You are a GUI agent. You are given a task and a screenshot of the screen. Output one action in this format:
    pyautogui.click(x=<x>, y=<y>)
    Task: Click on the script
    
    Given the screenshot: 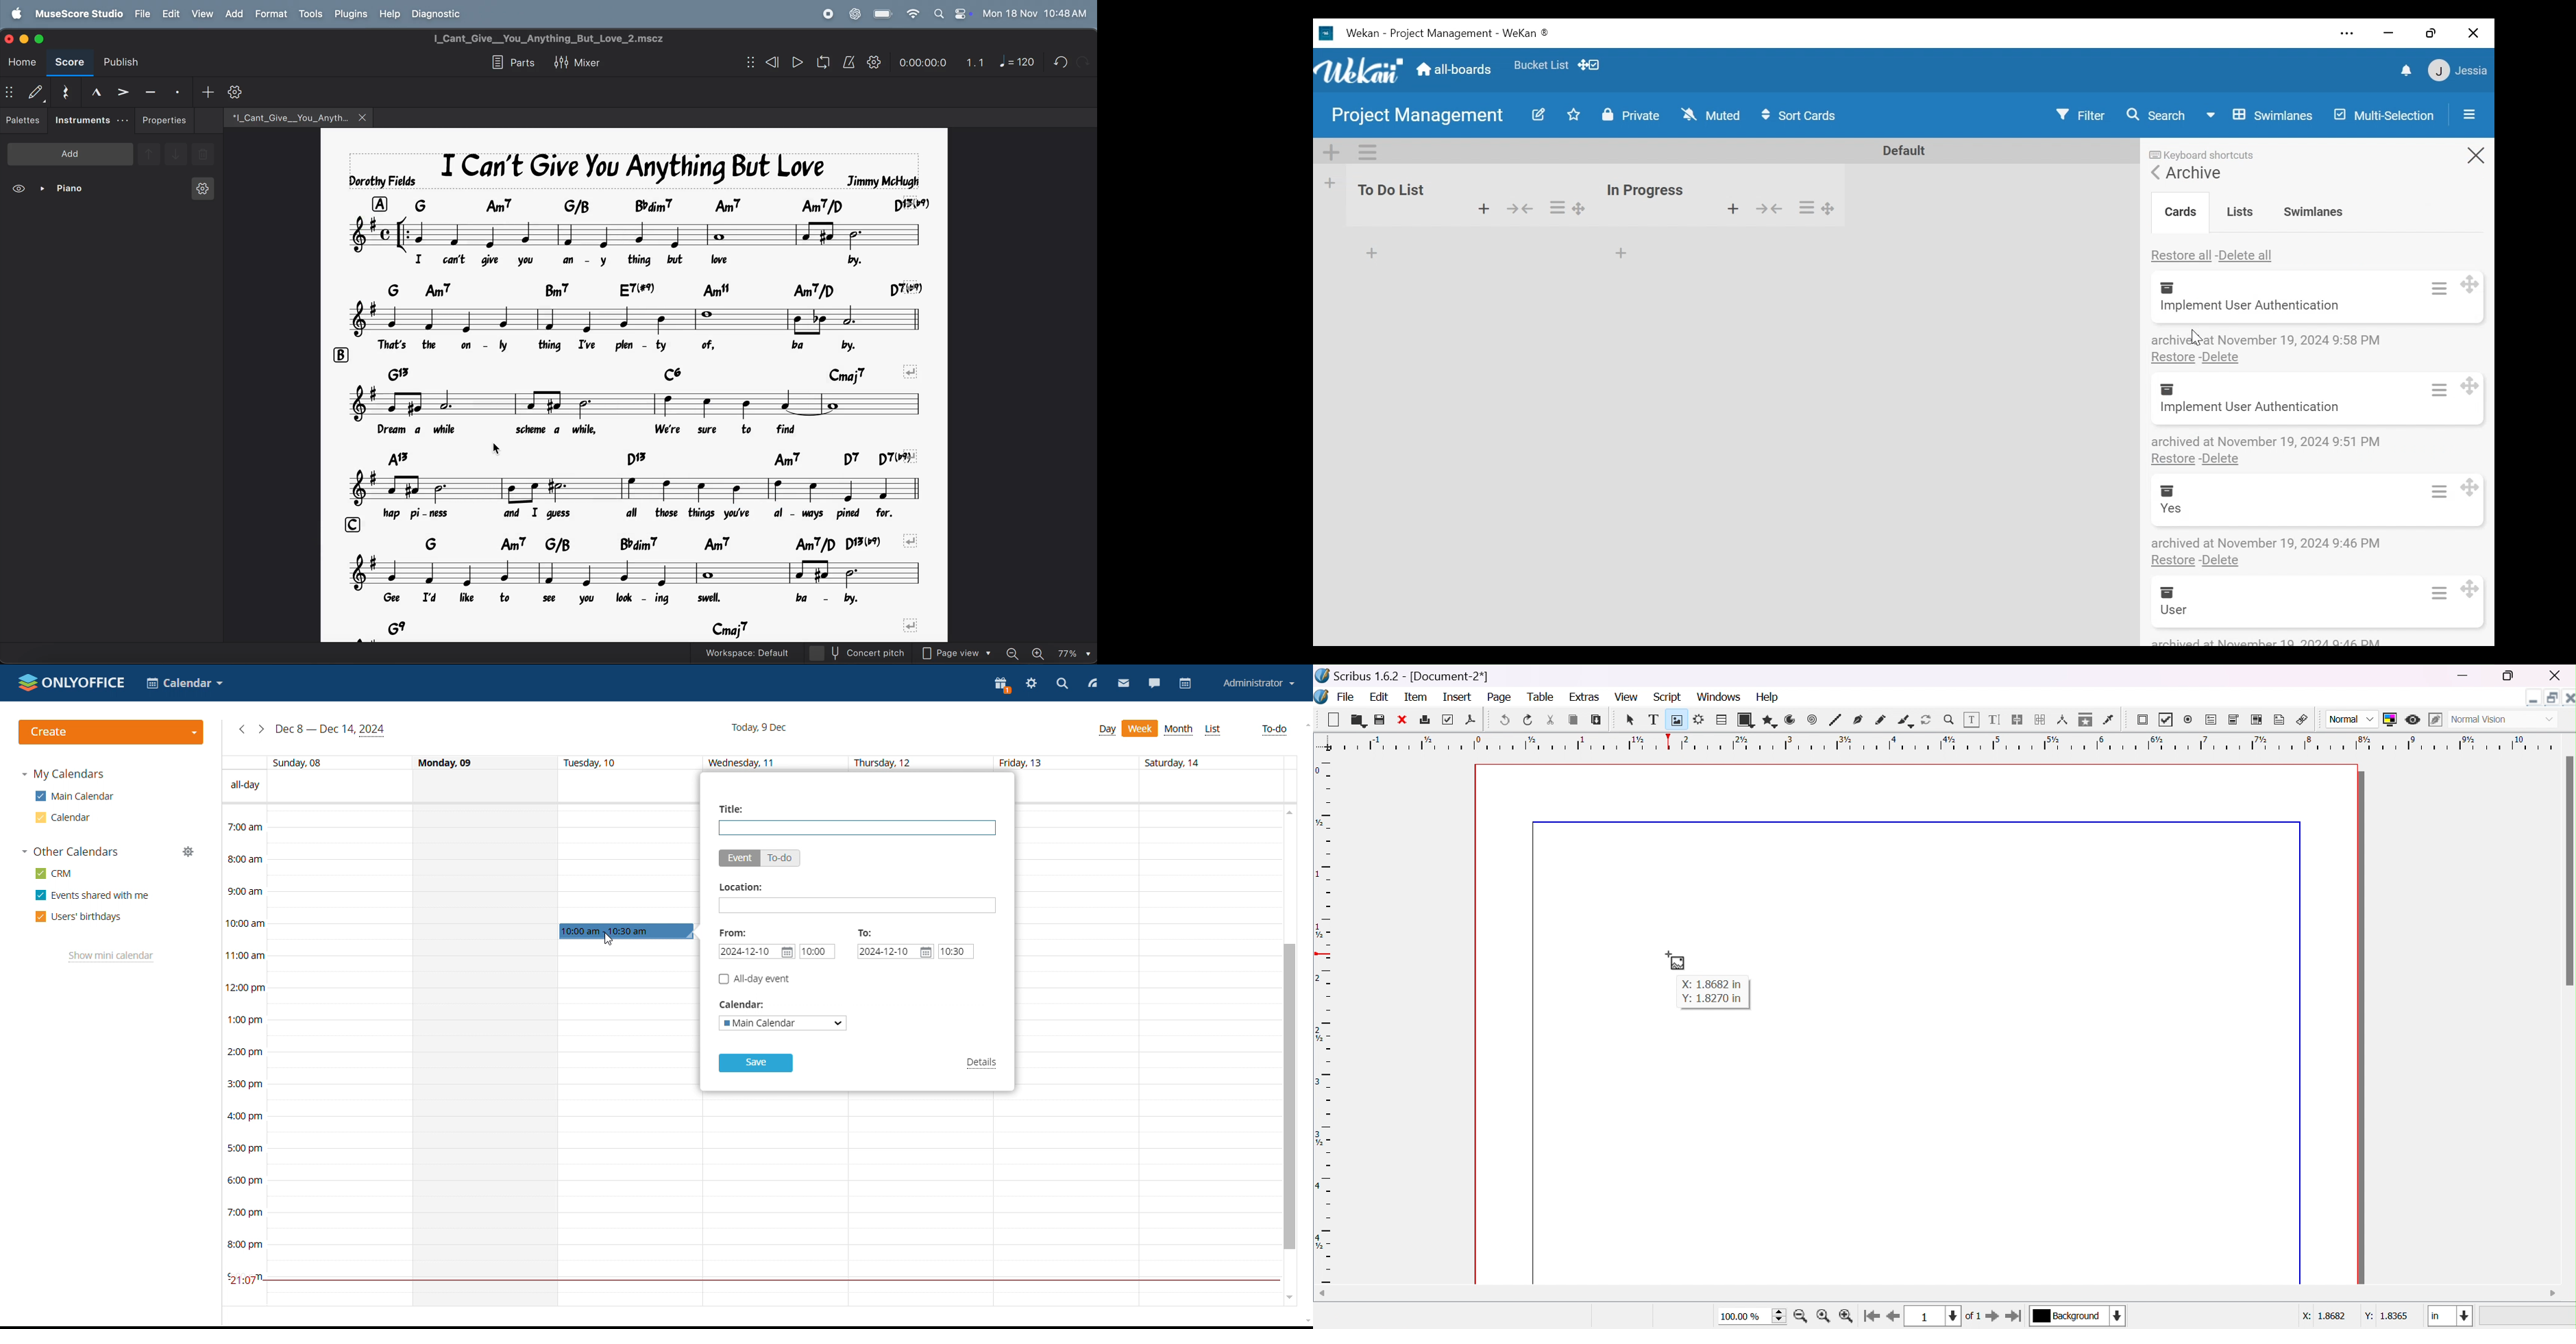 What is the action you would take?
    pyautogui.click(x=1668, y=697)
    